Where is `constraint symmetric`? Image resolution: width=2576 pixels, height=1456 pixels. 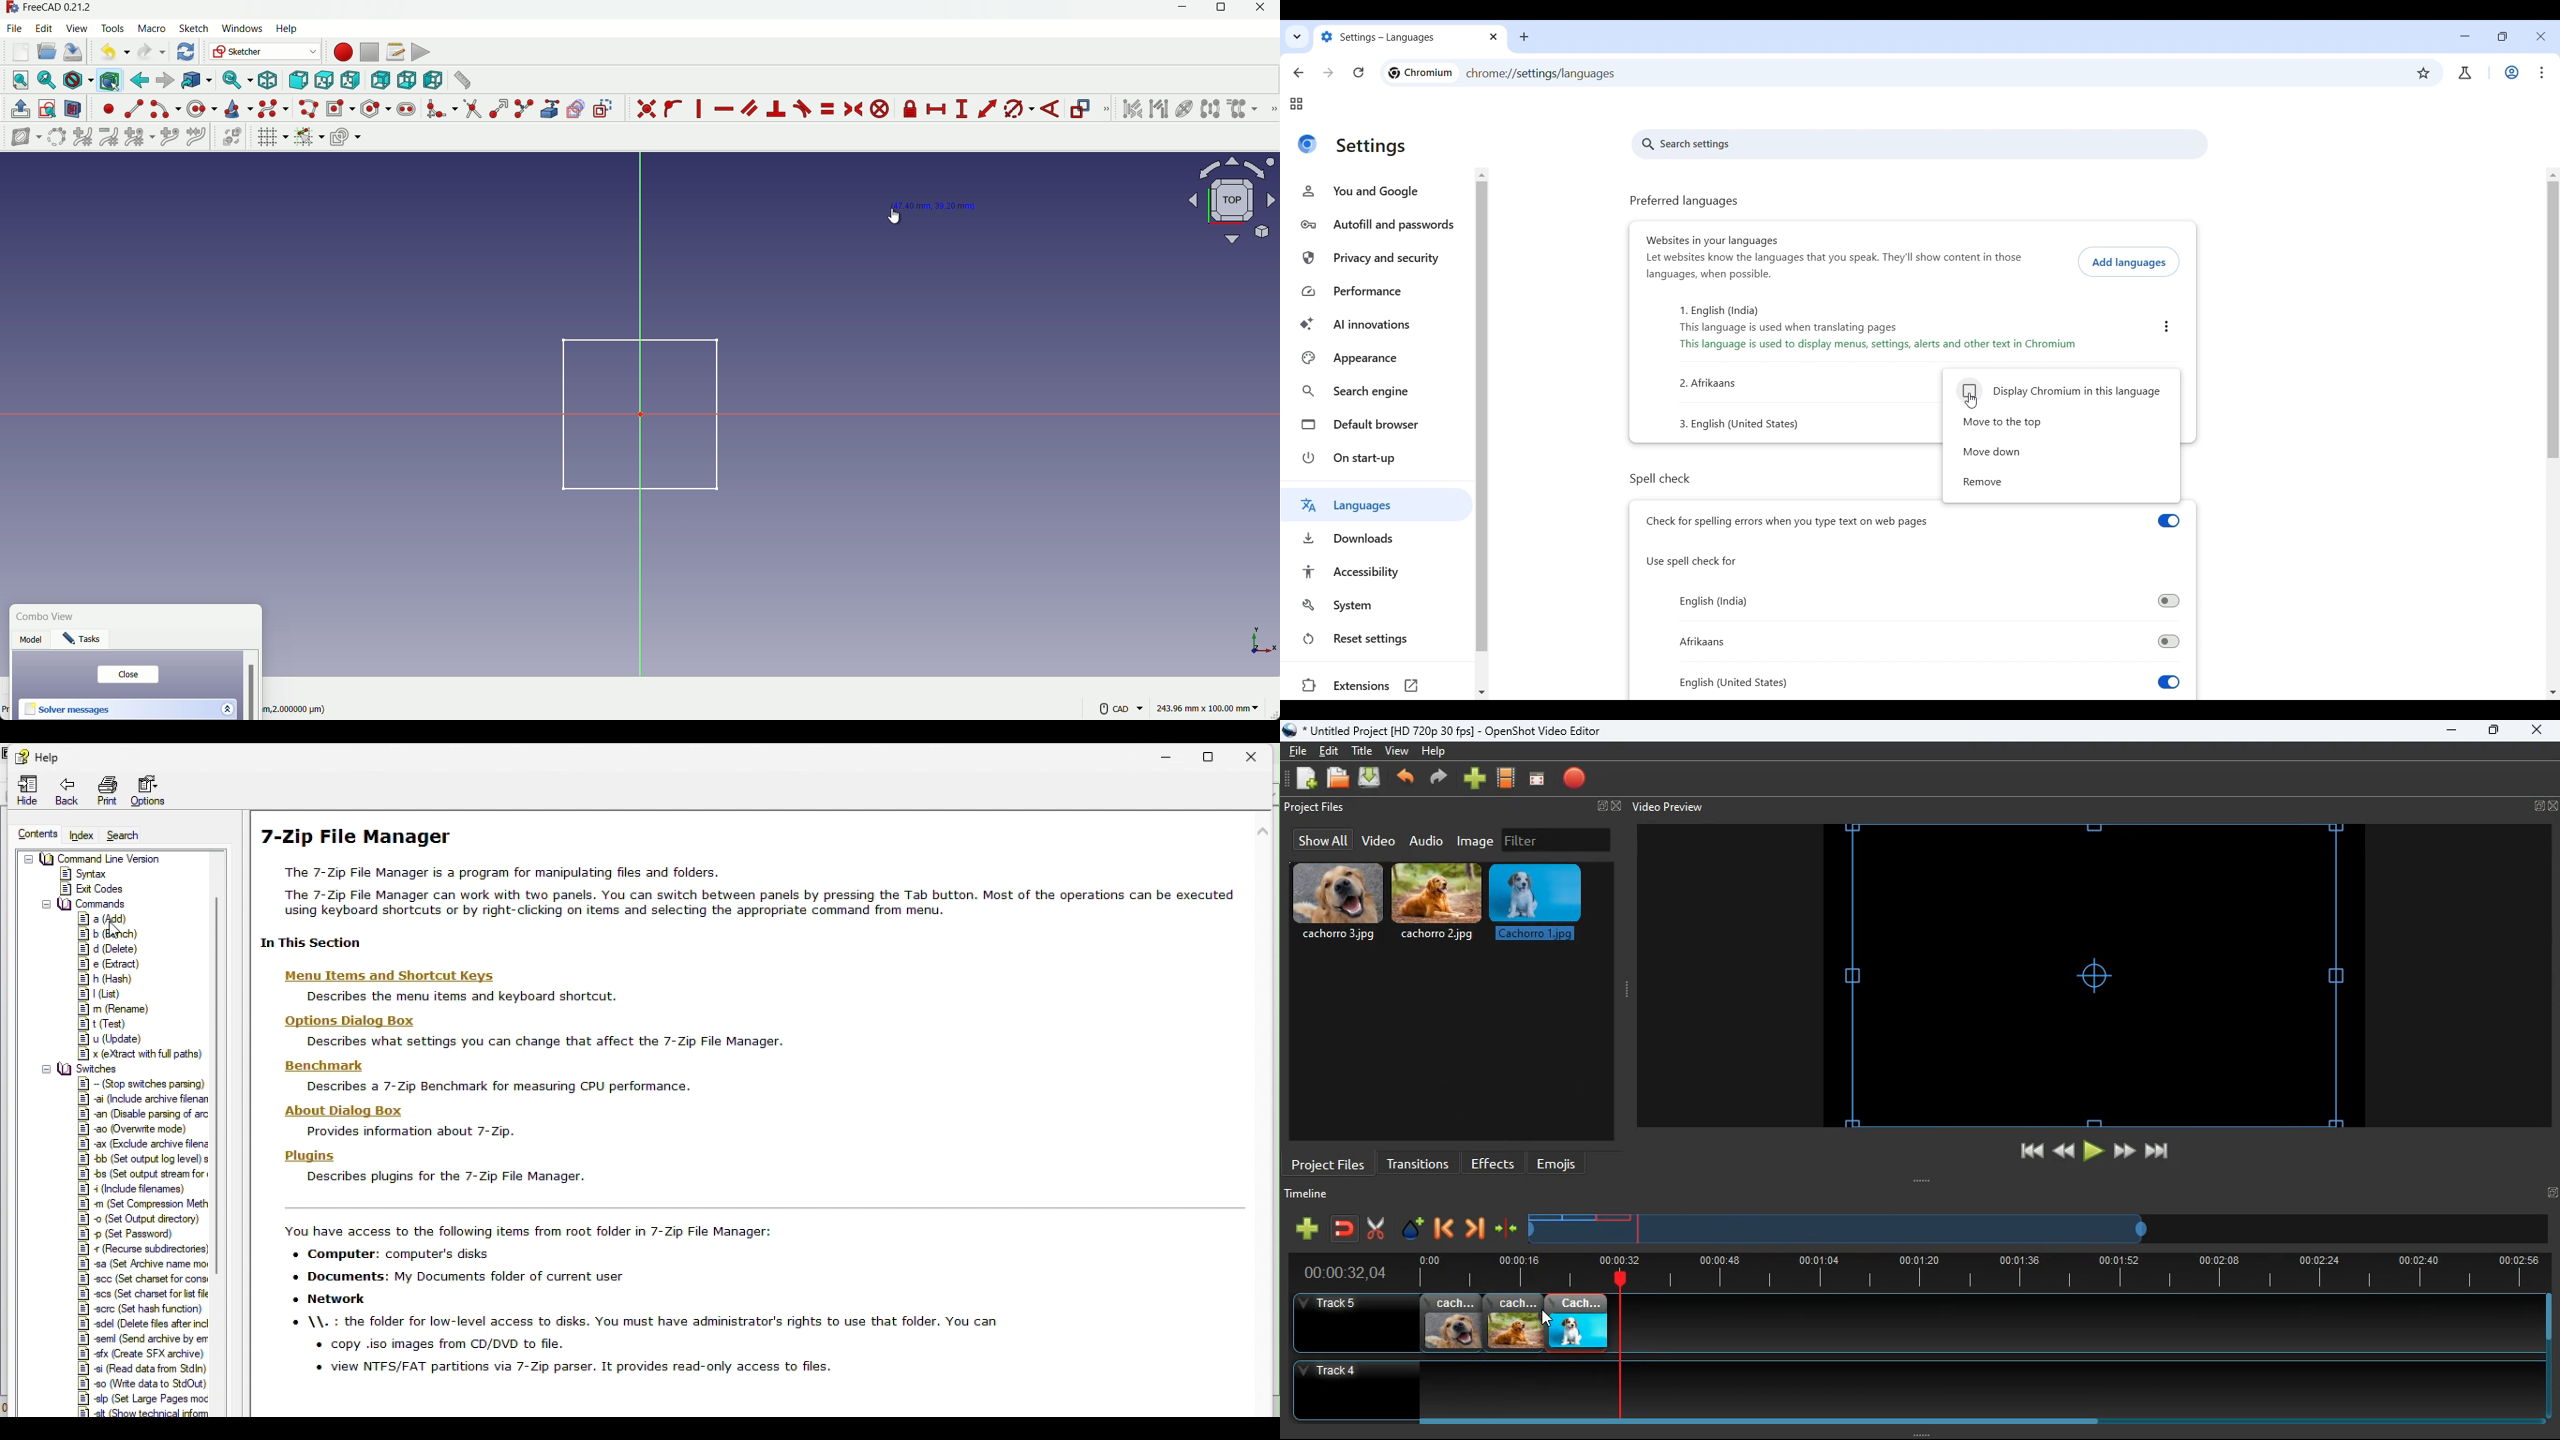
constraint symmetric is located at coordinates (855, 109).